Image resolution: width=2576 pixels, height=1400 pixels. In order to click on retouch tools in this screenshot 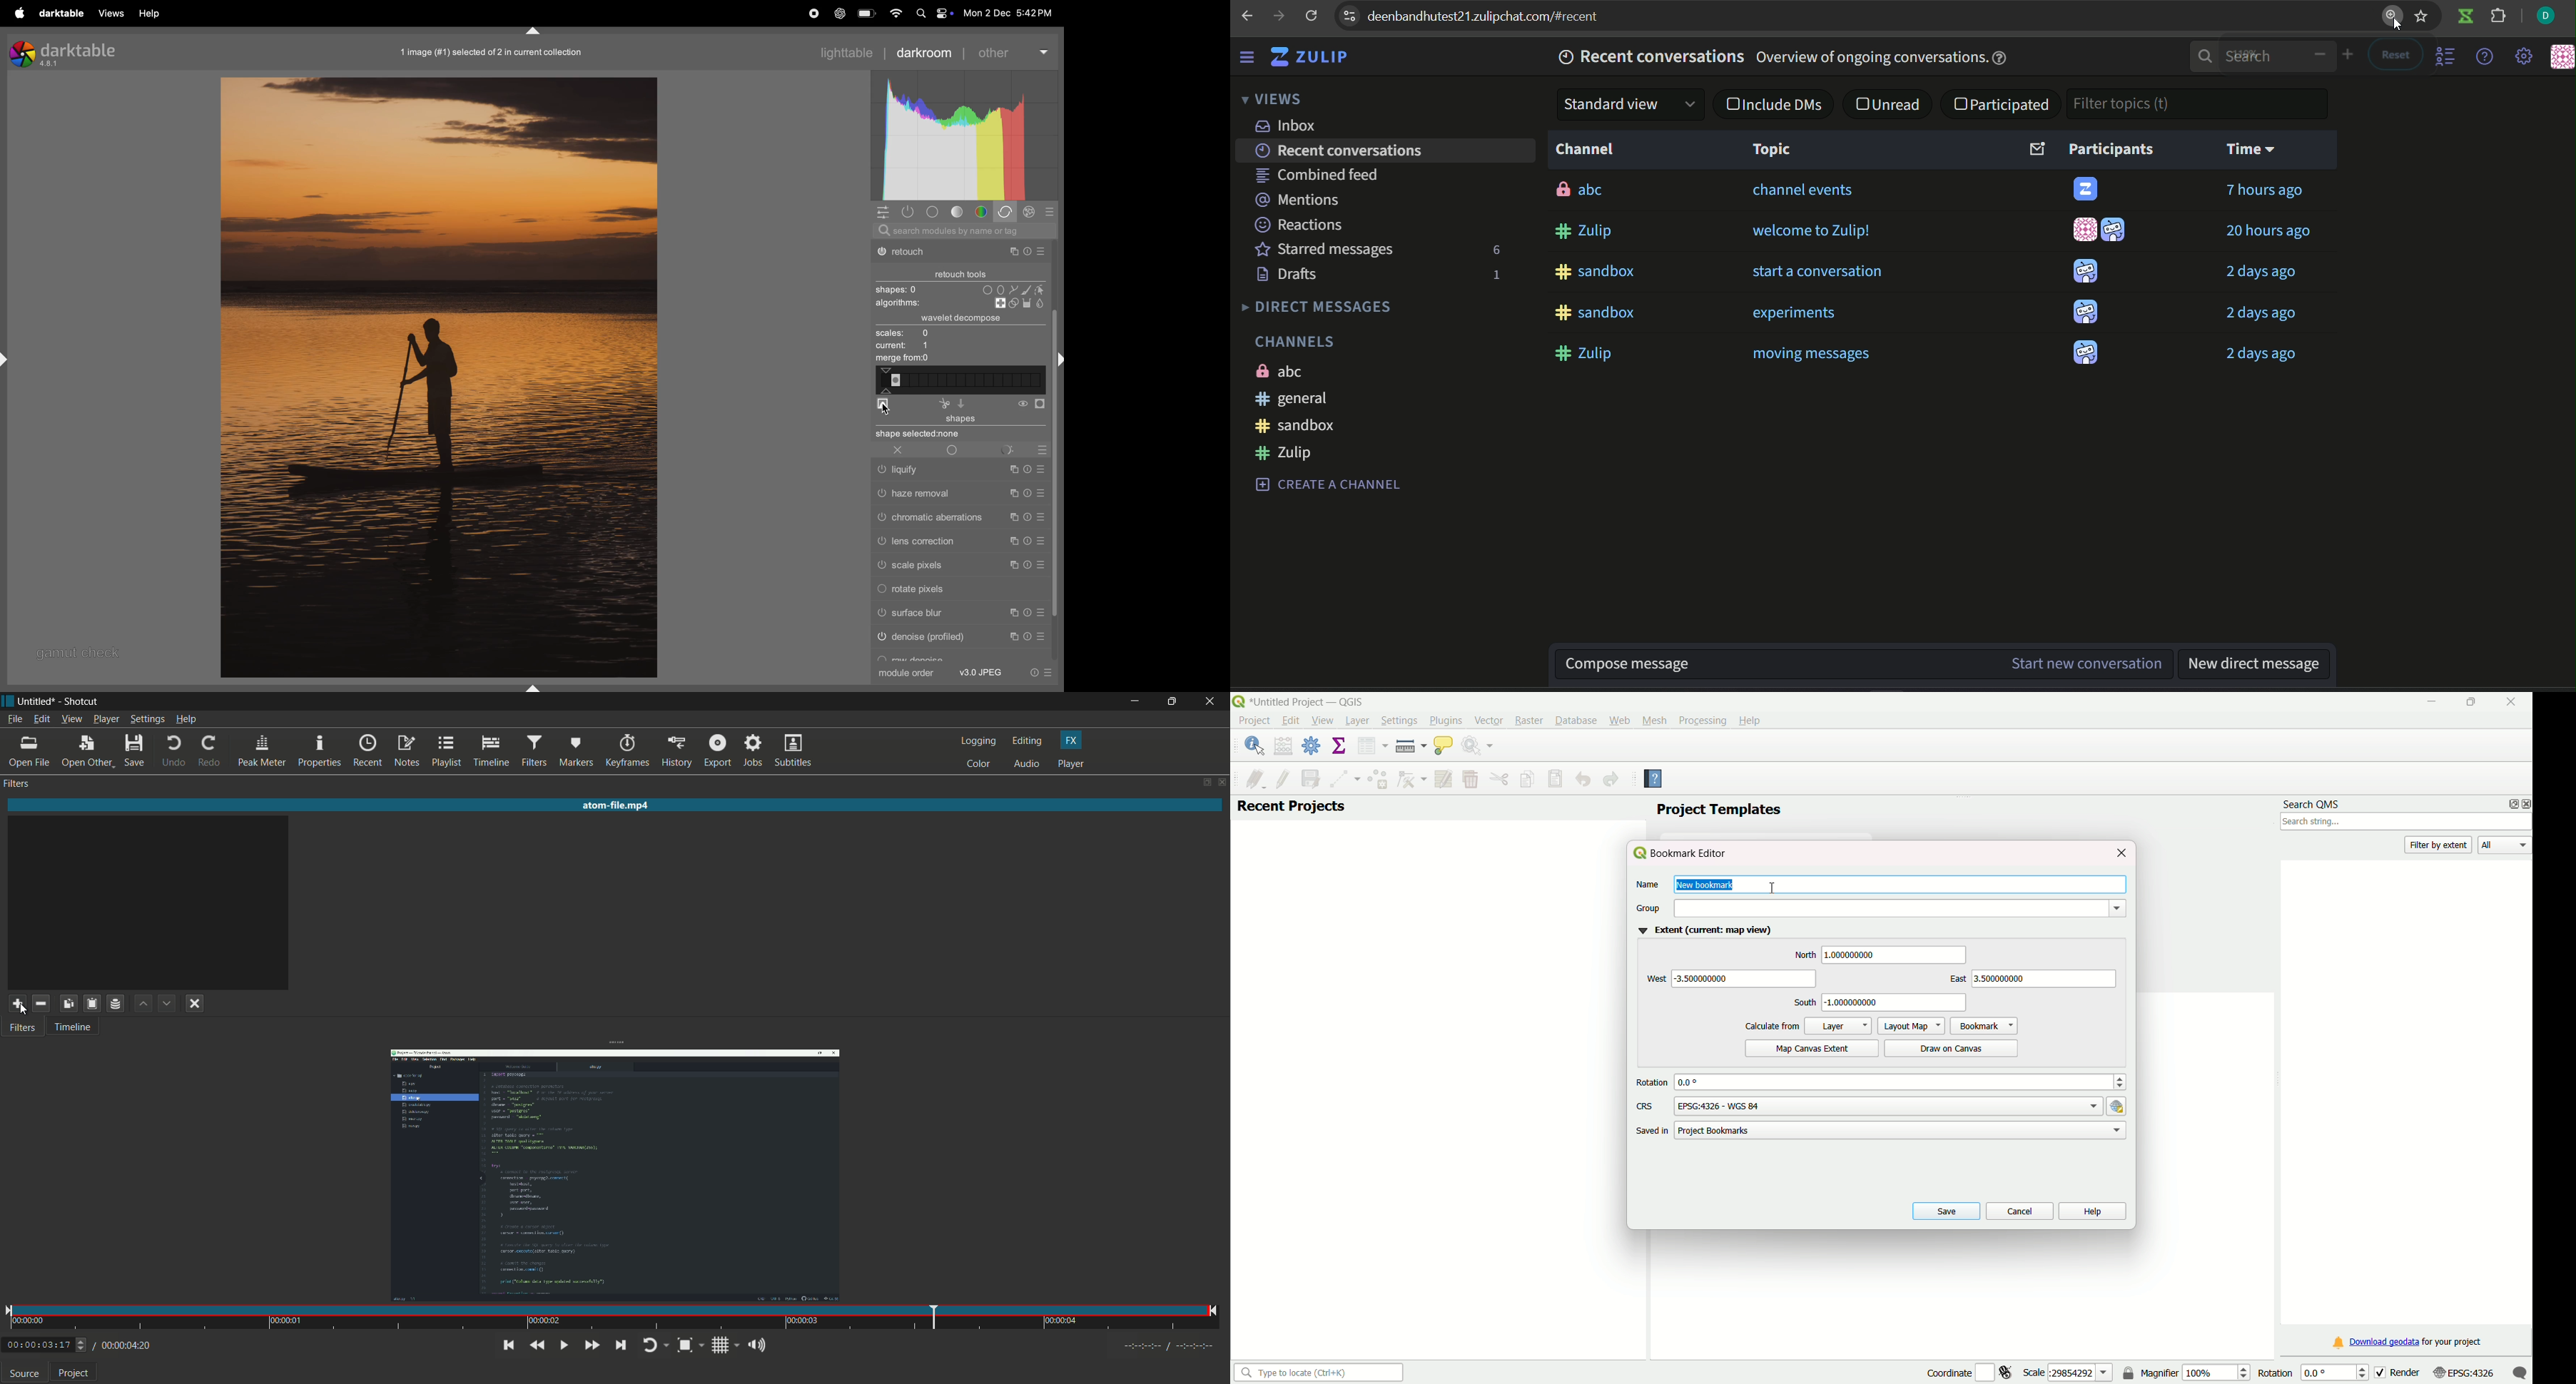, I will do `click(963, 272)`.